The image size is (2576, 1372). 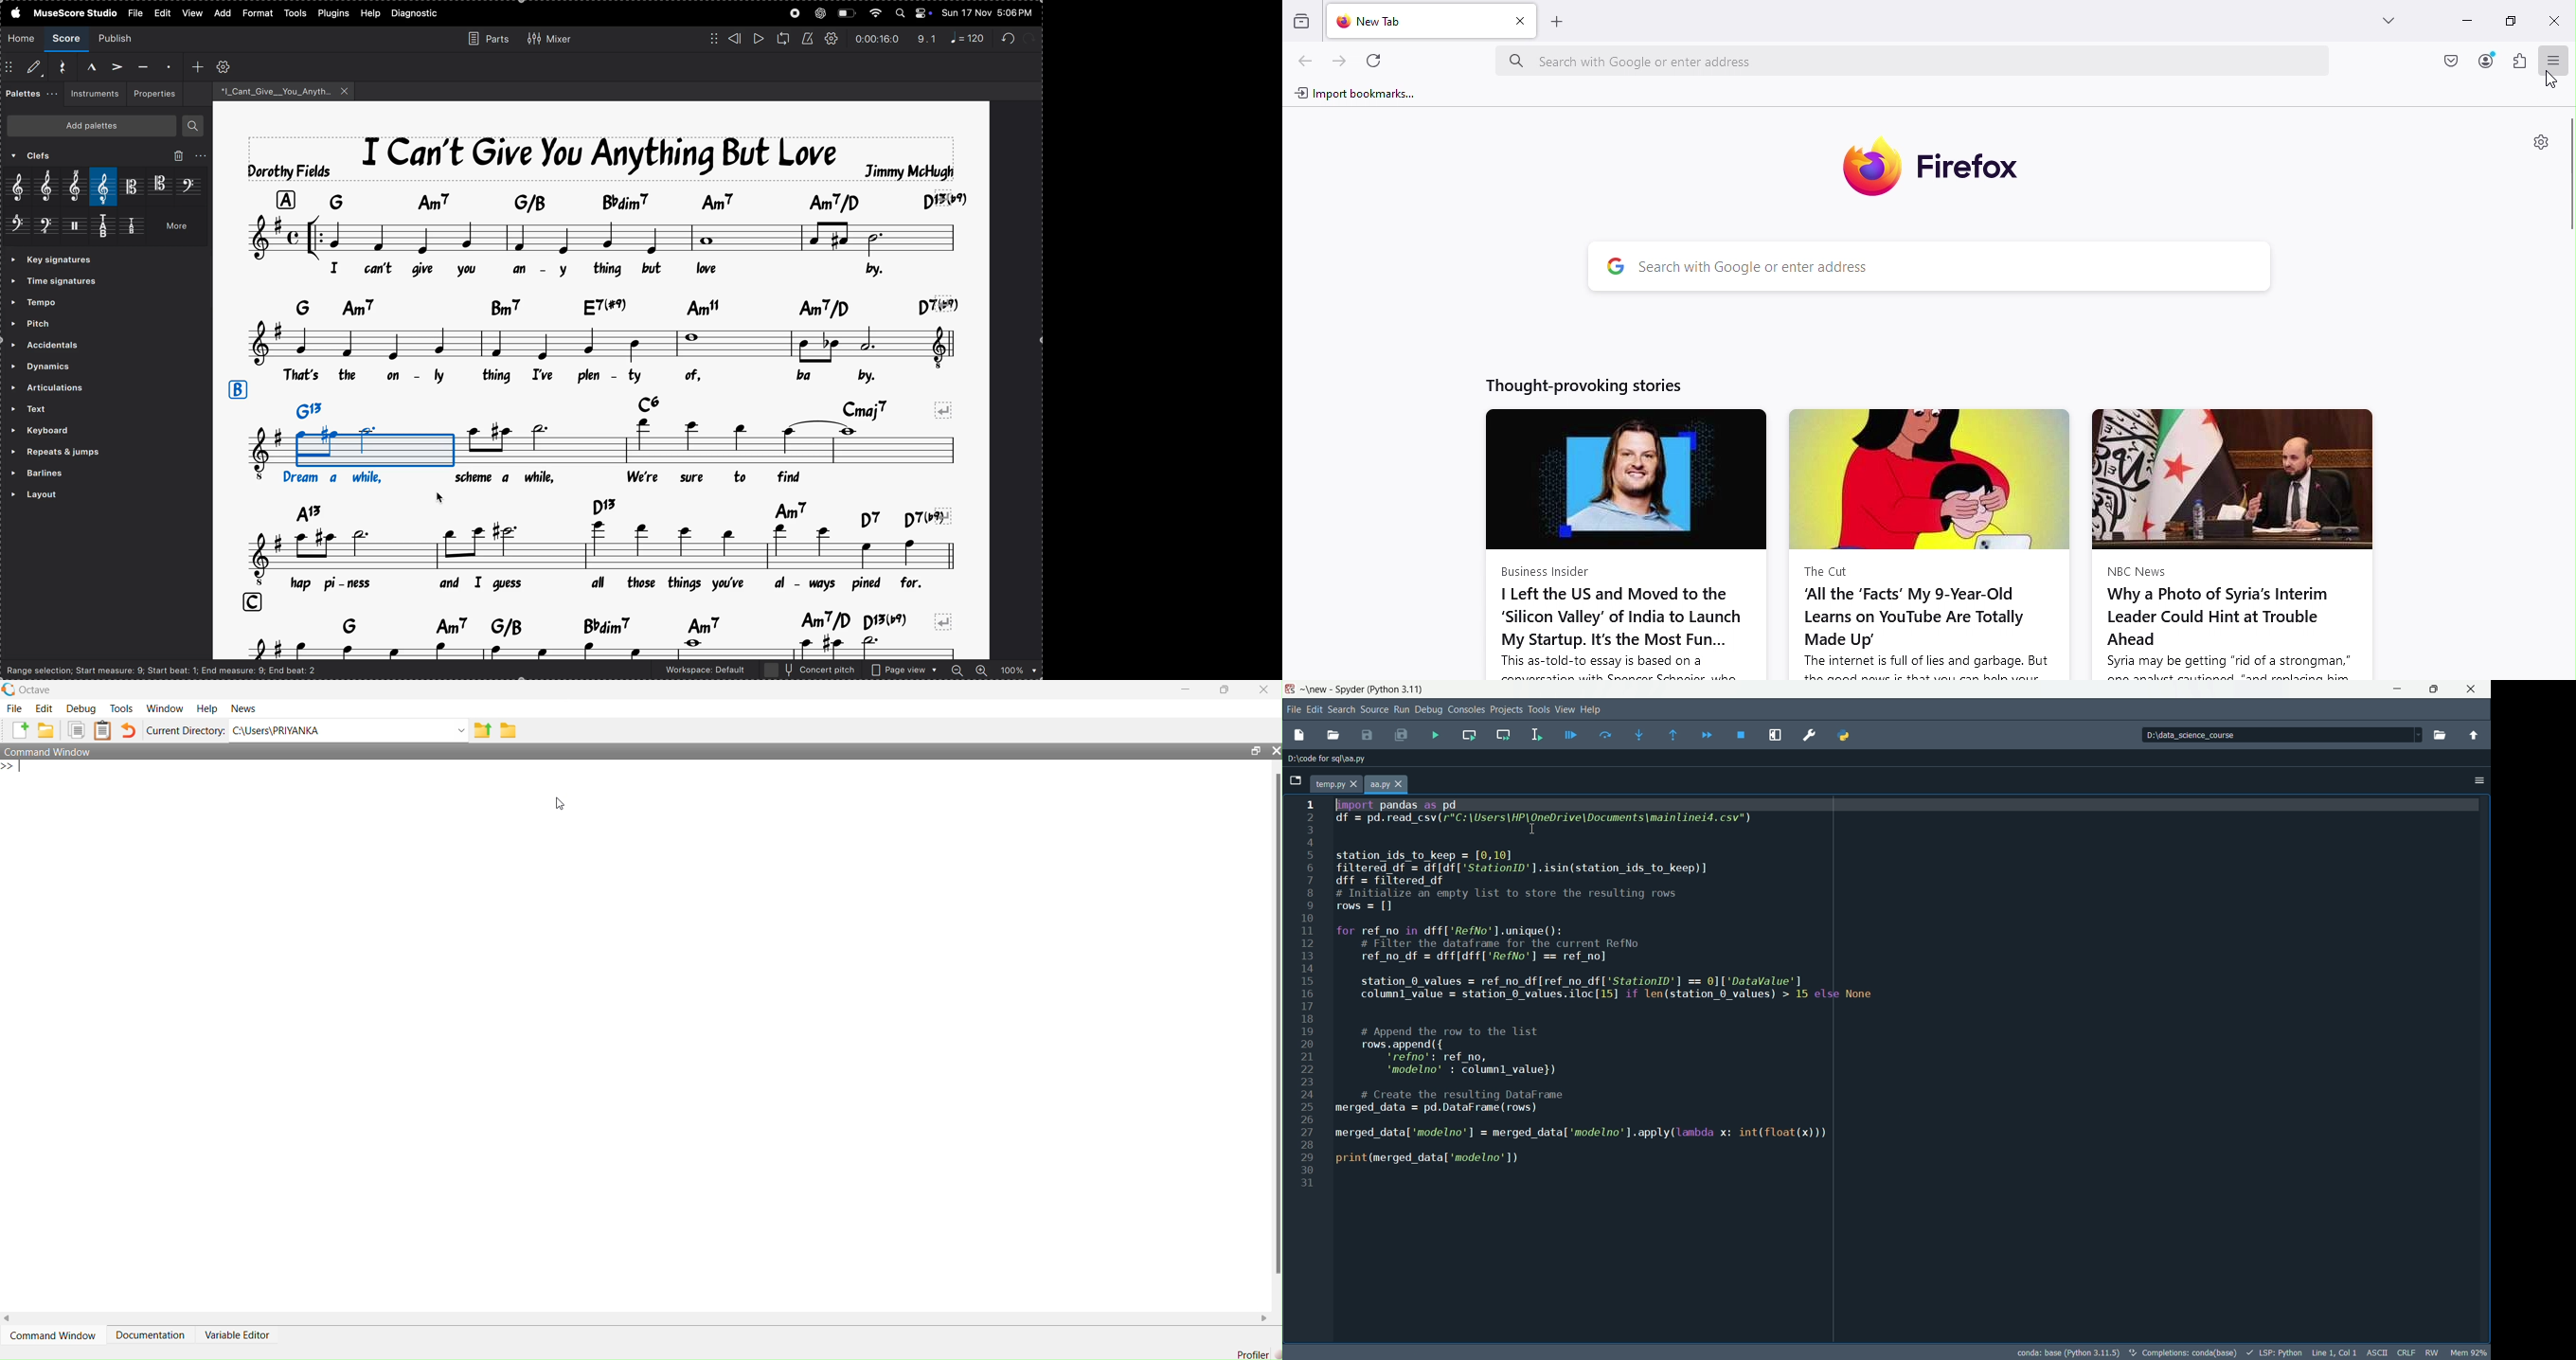 I want to click on zoom in and out, so click(x=993, y=671).